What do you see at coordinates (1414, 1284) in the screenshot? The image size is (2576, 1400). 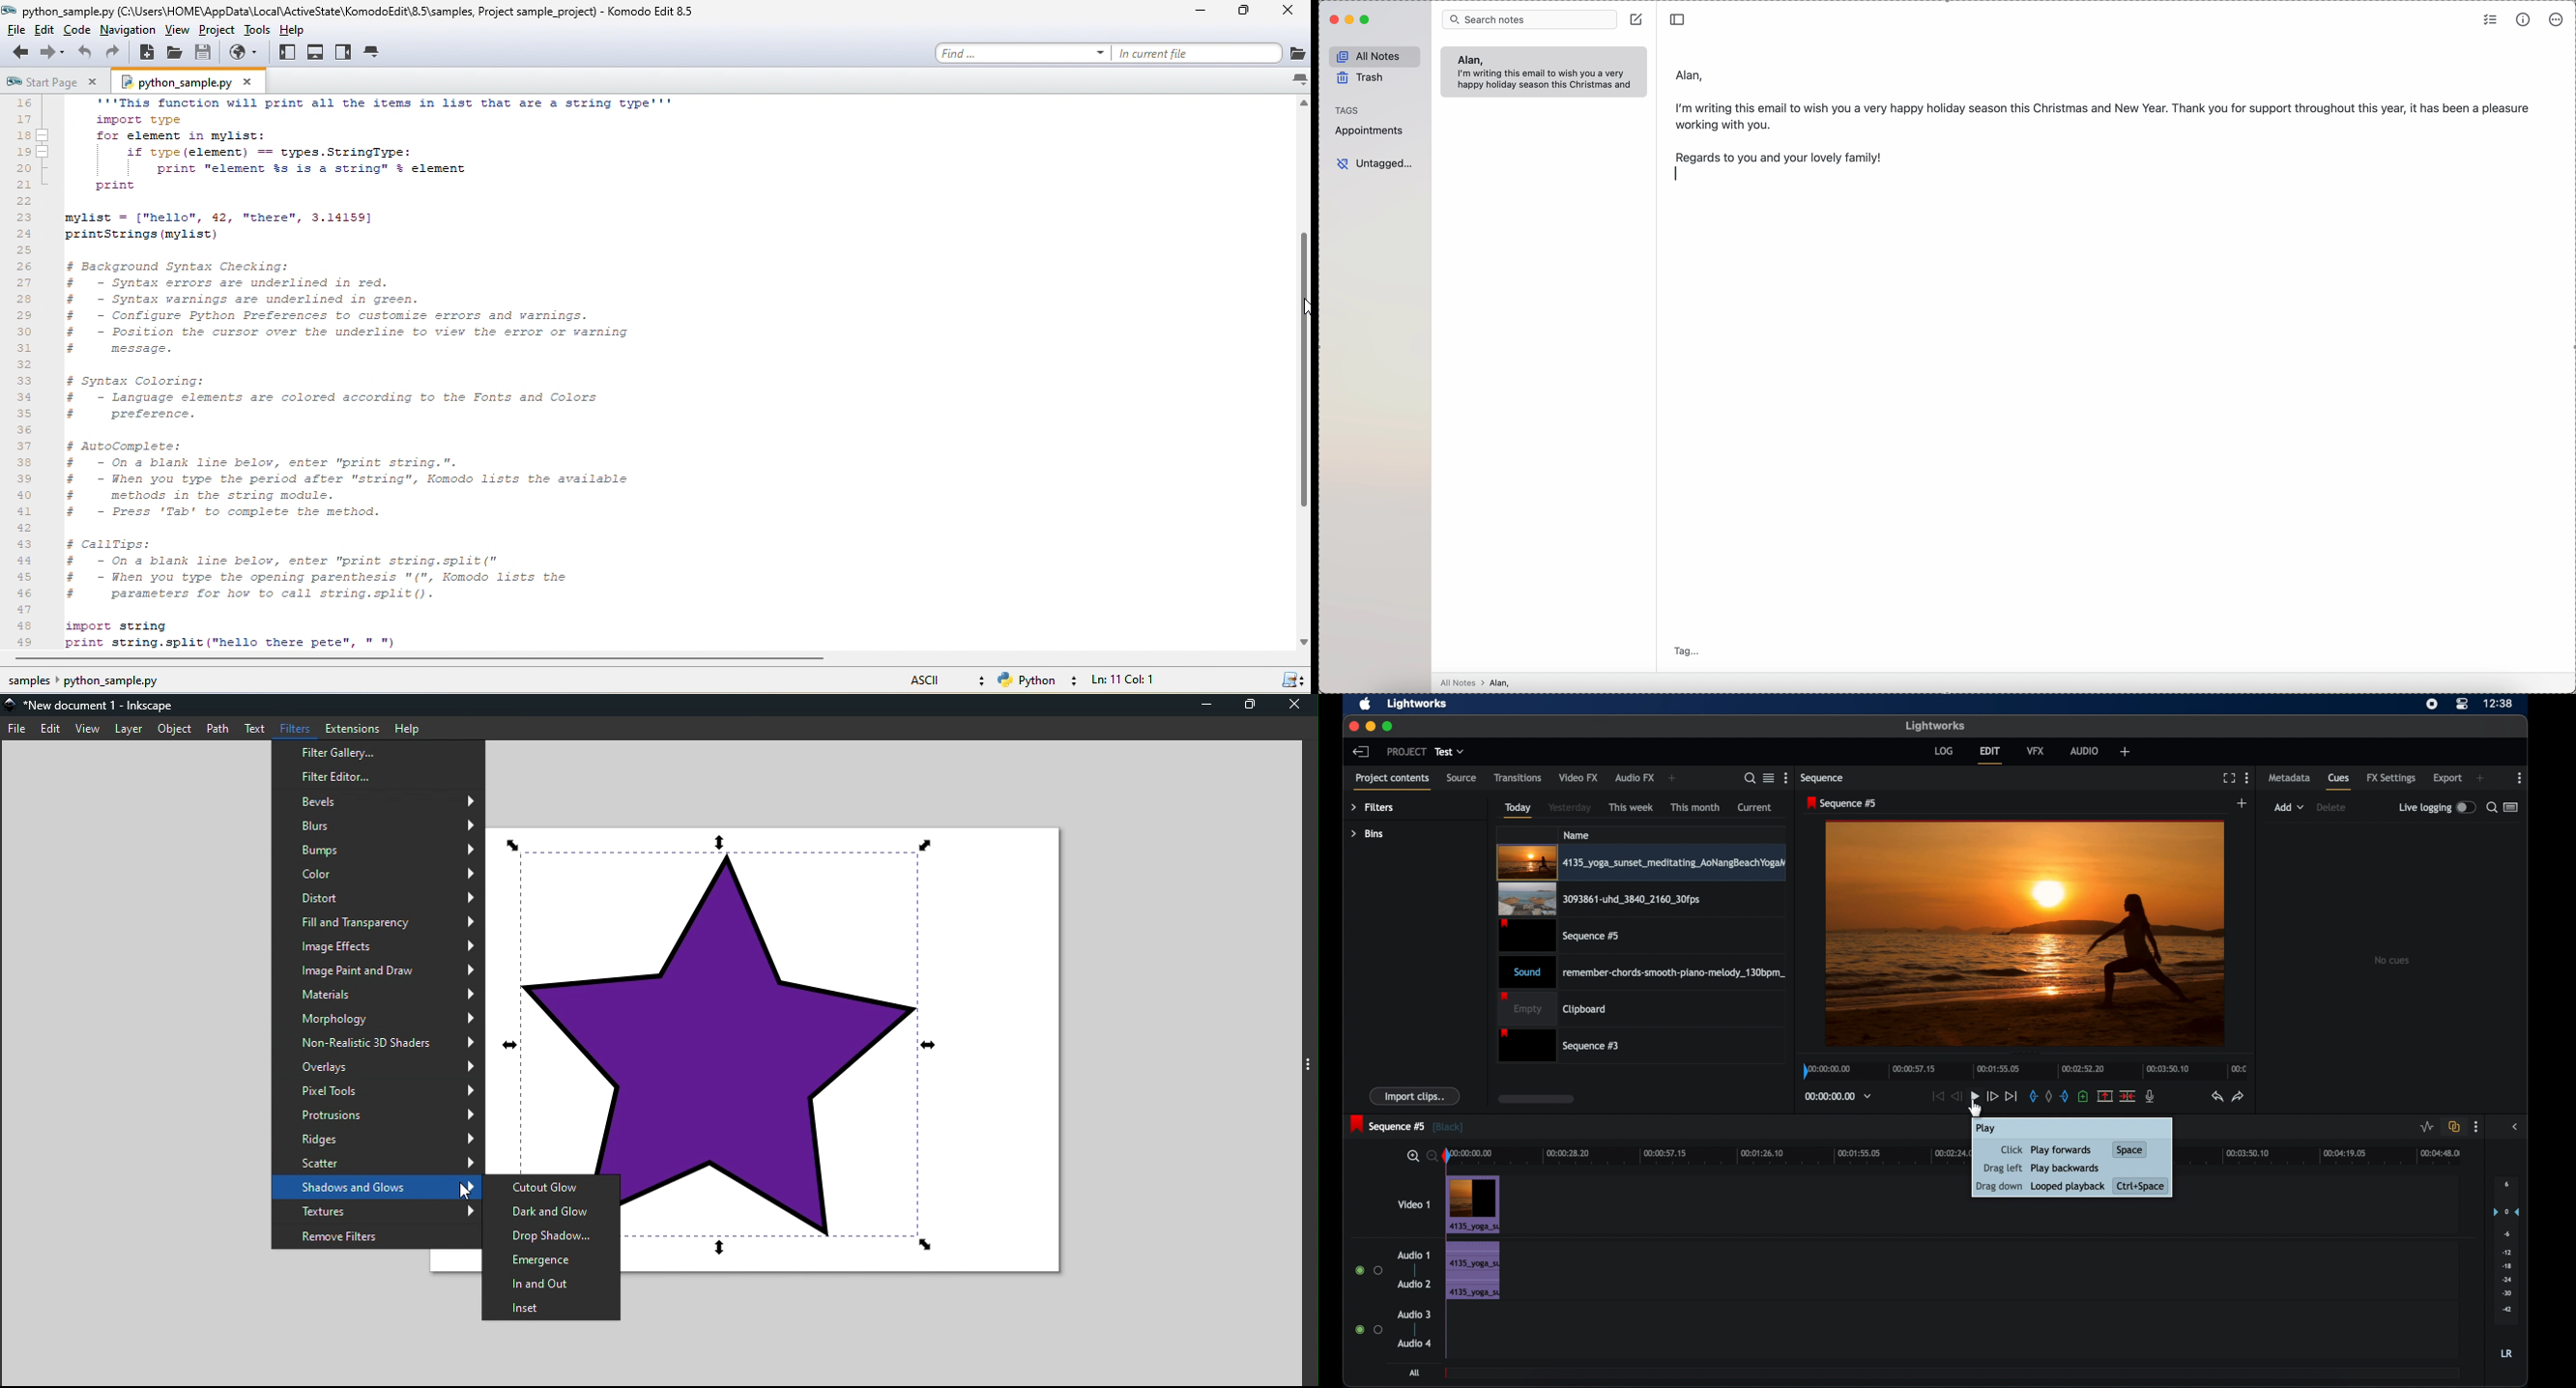 I see `audio 2` at bounding box center [1414, 1284].